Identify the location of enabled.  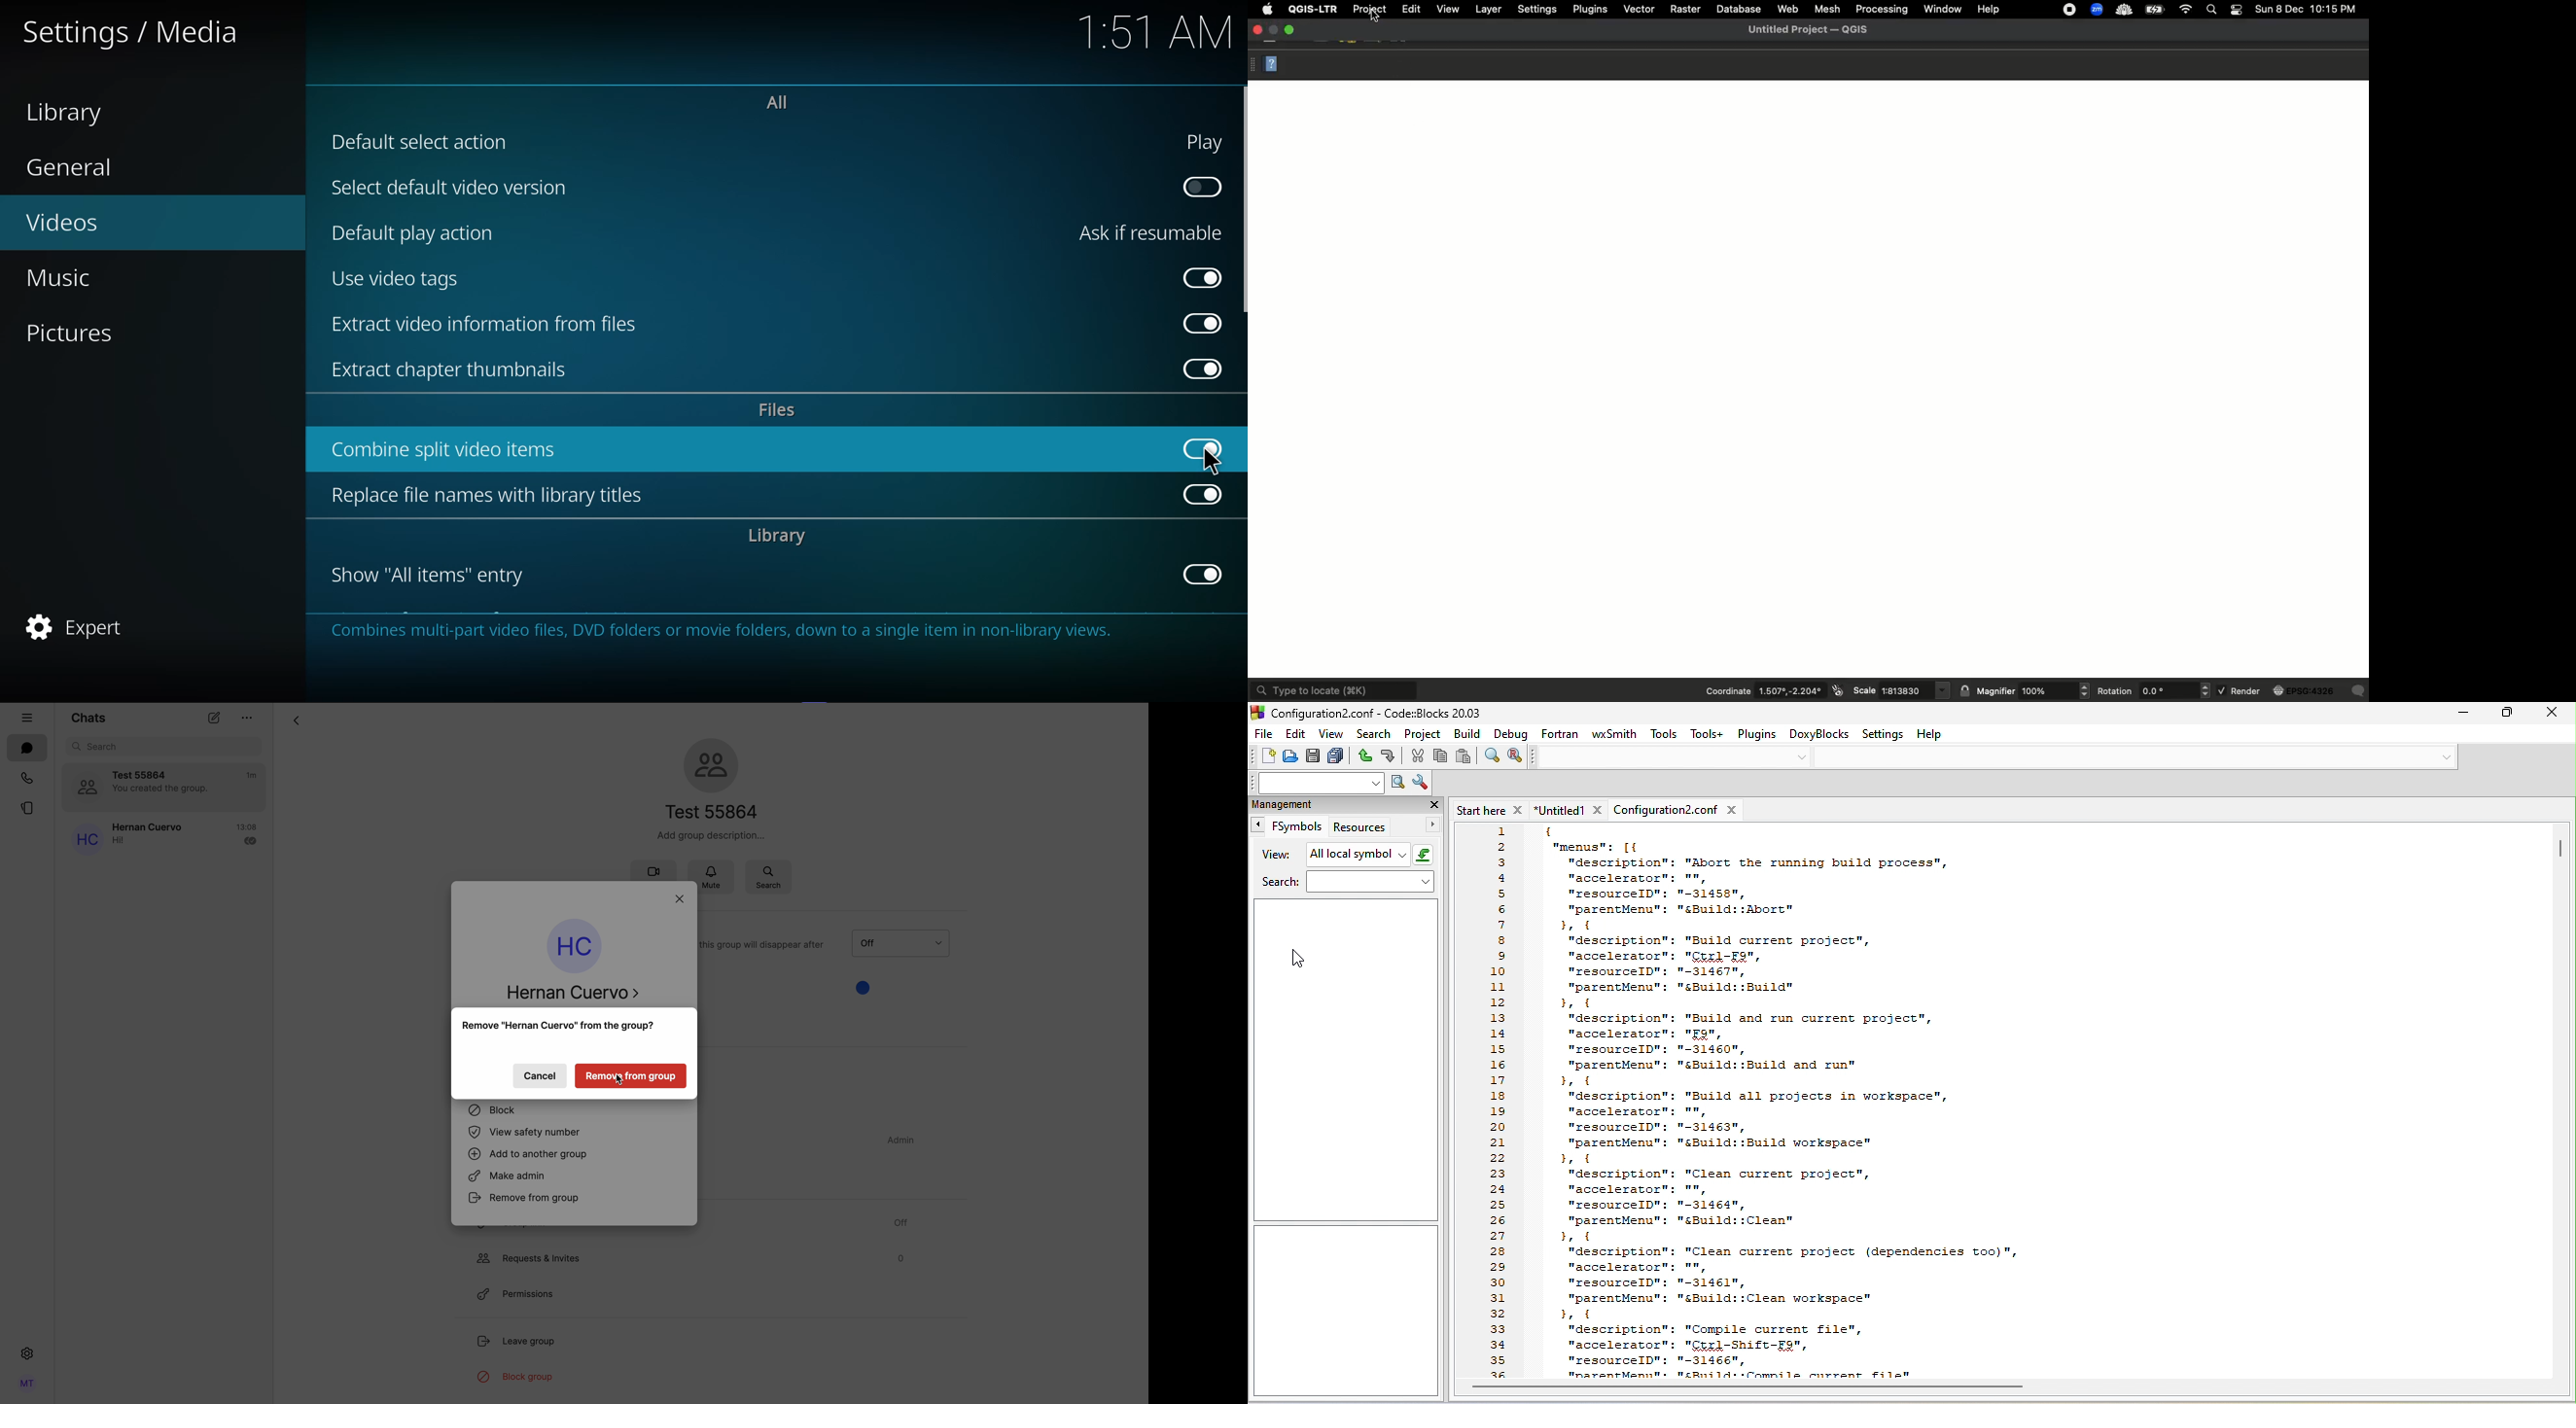
(1204, 447).